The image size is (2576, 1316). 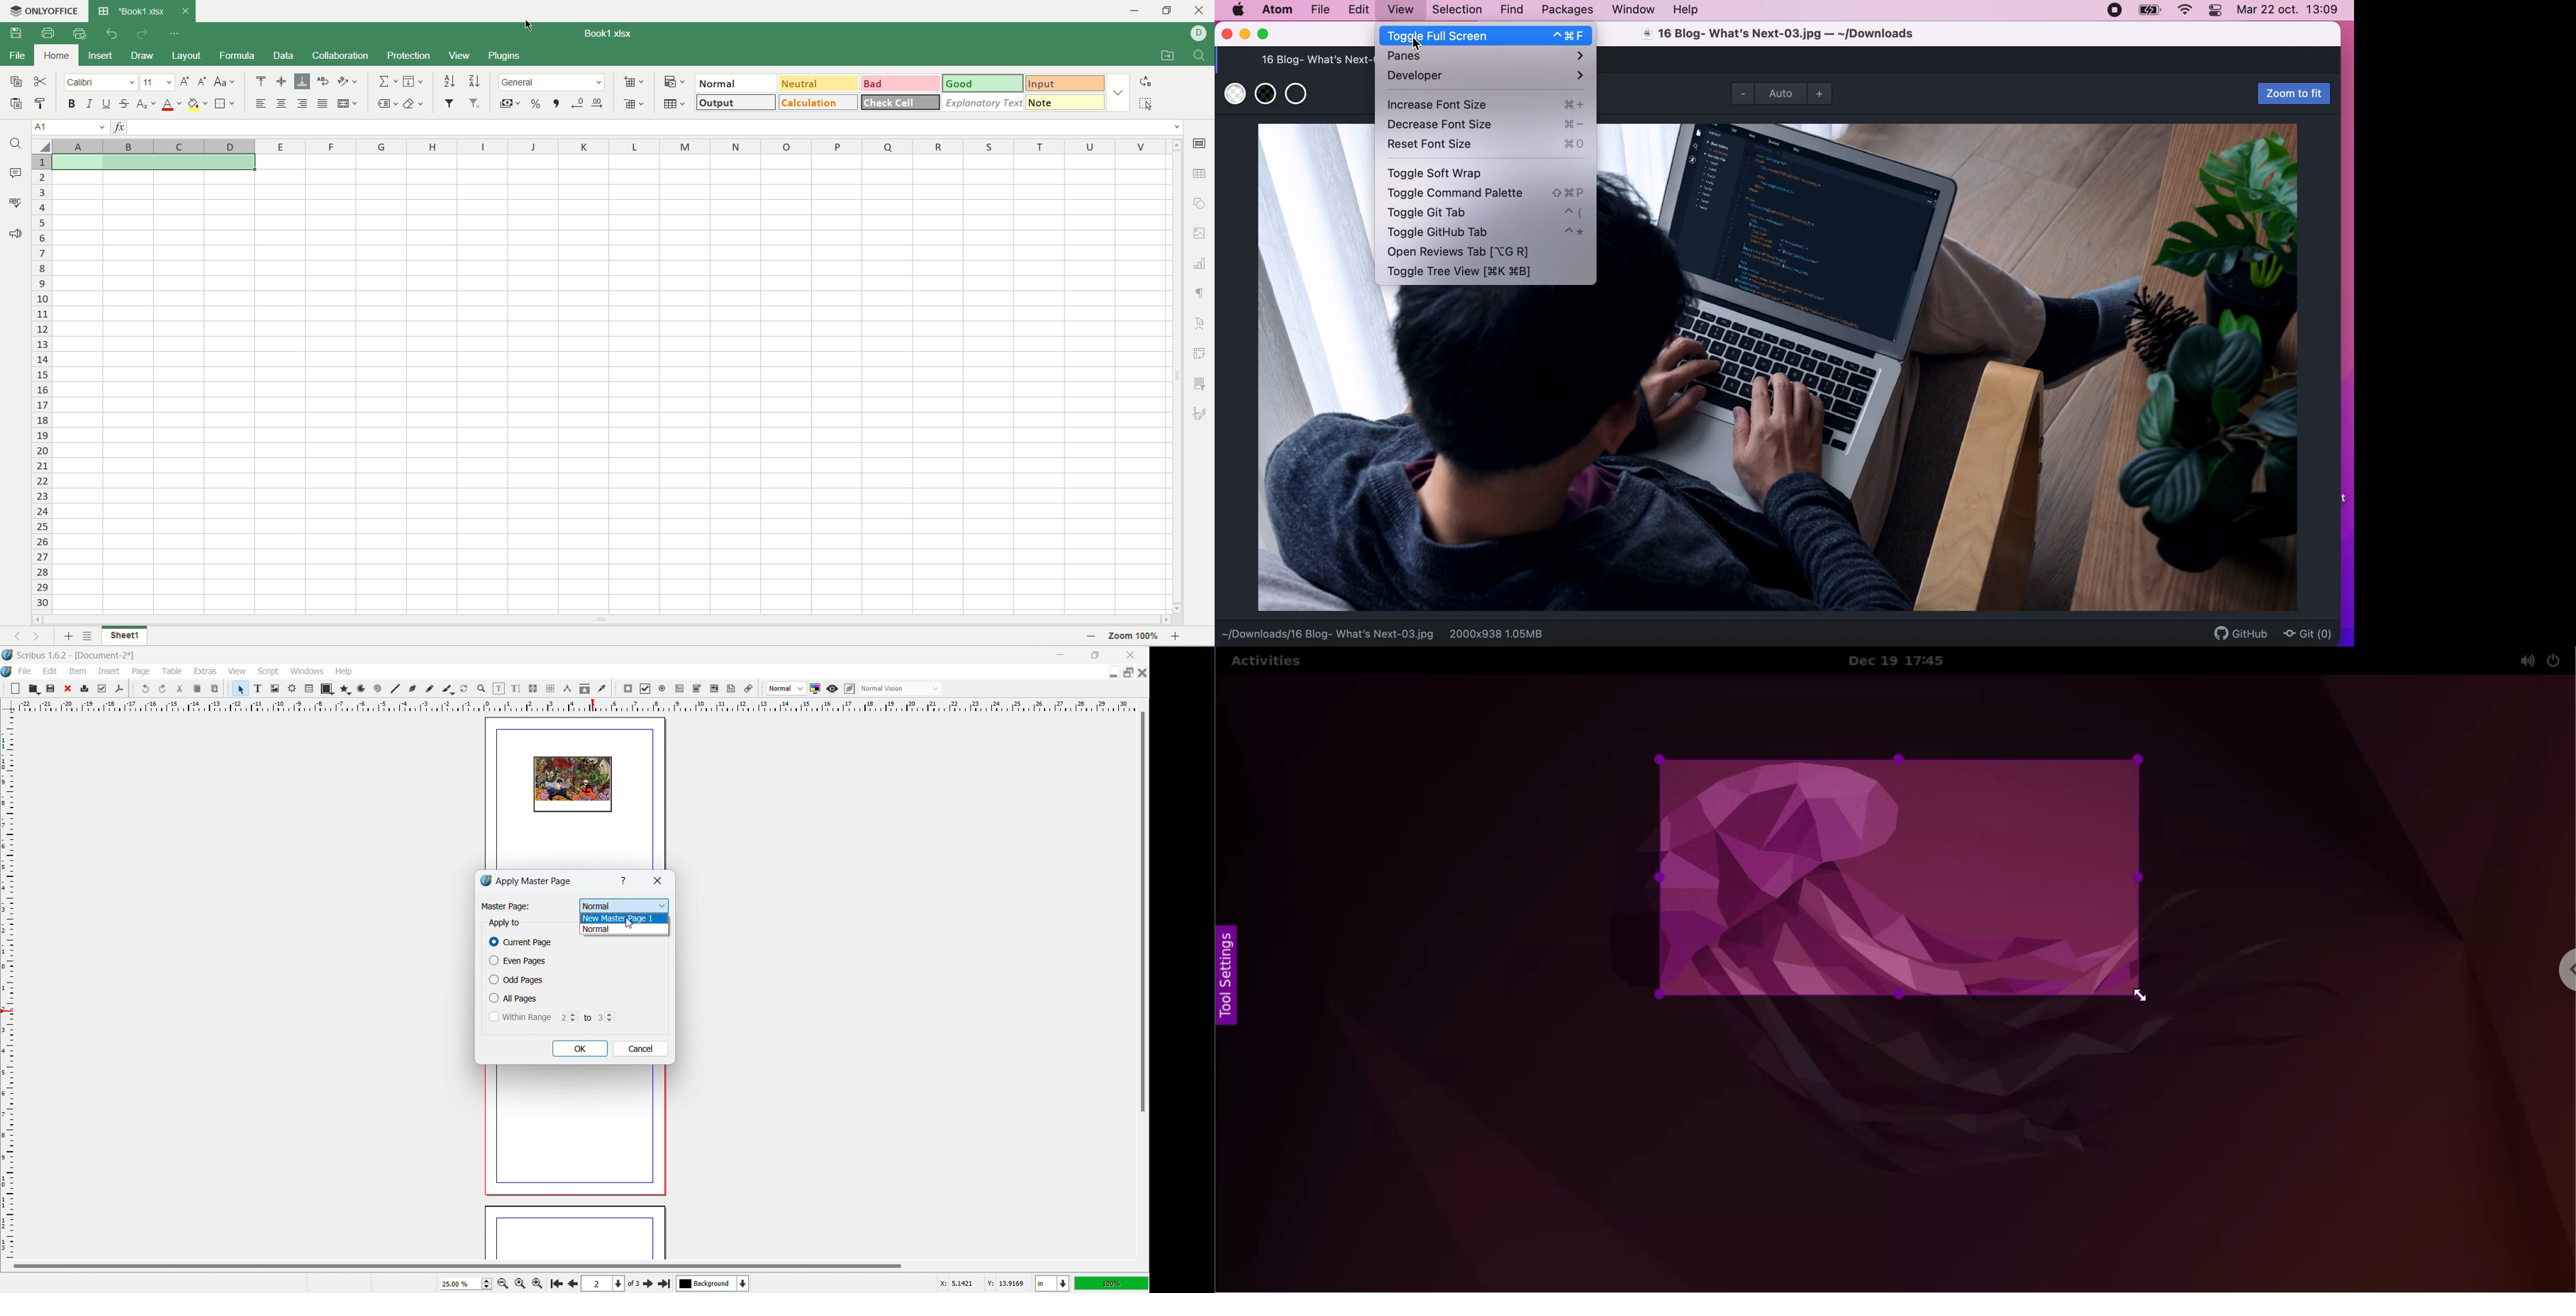 I want to click on move toolbox, so click(x=762, y=689).